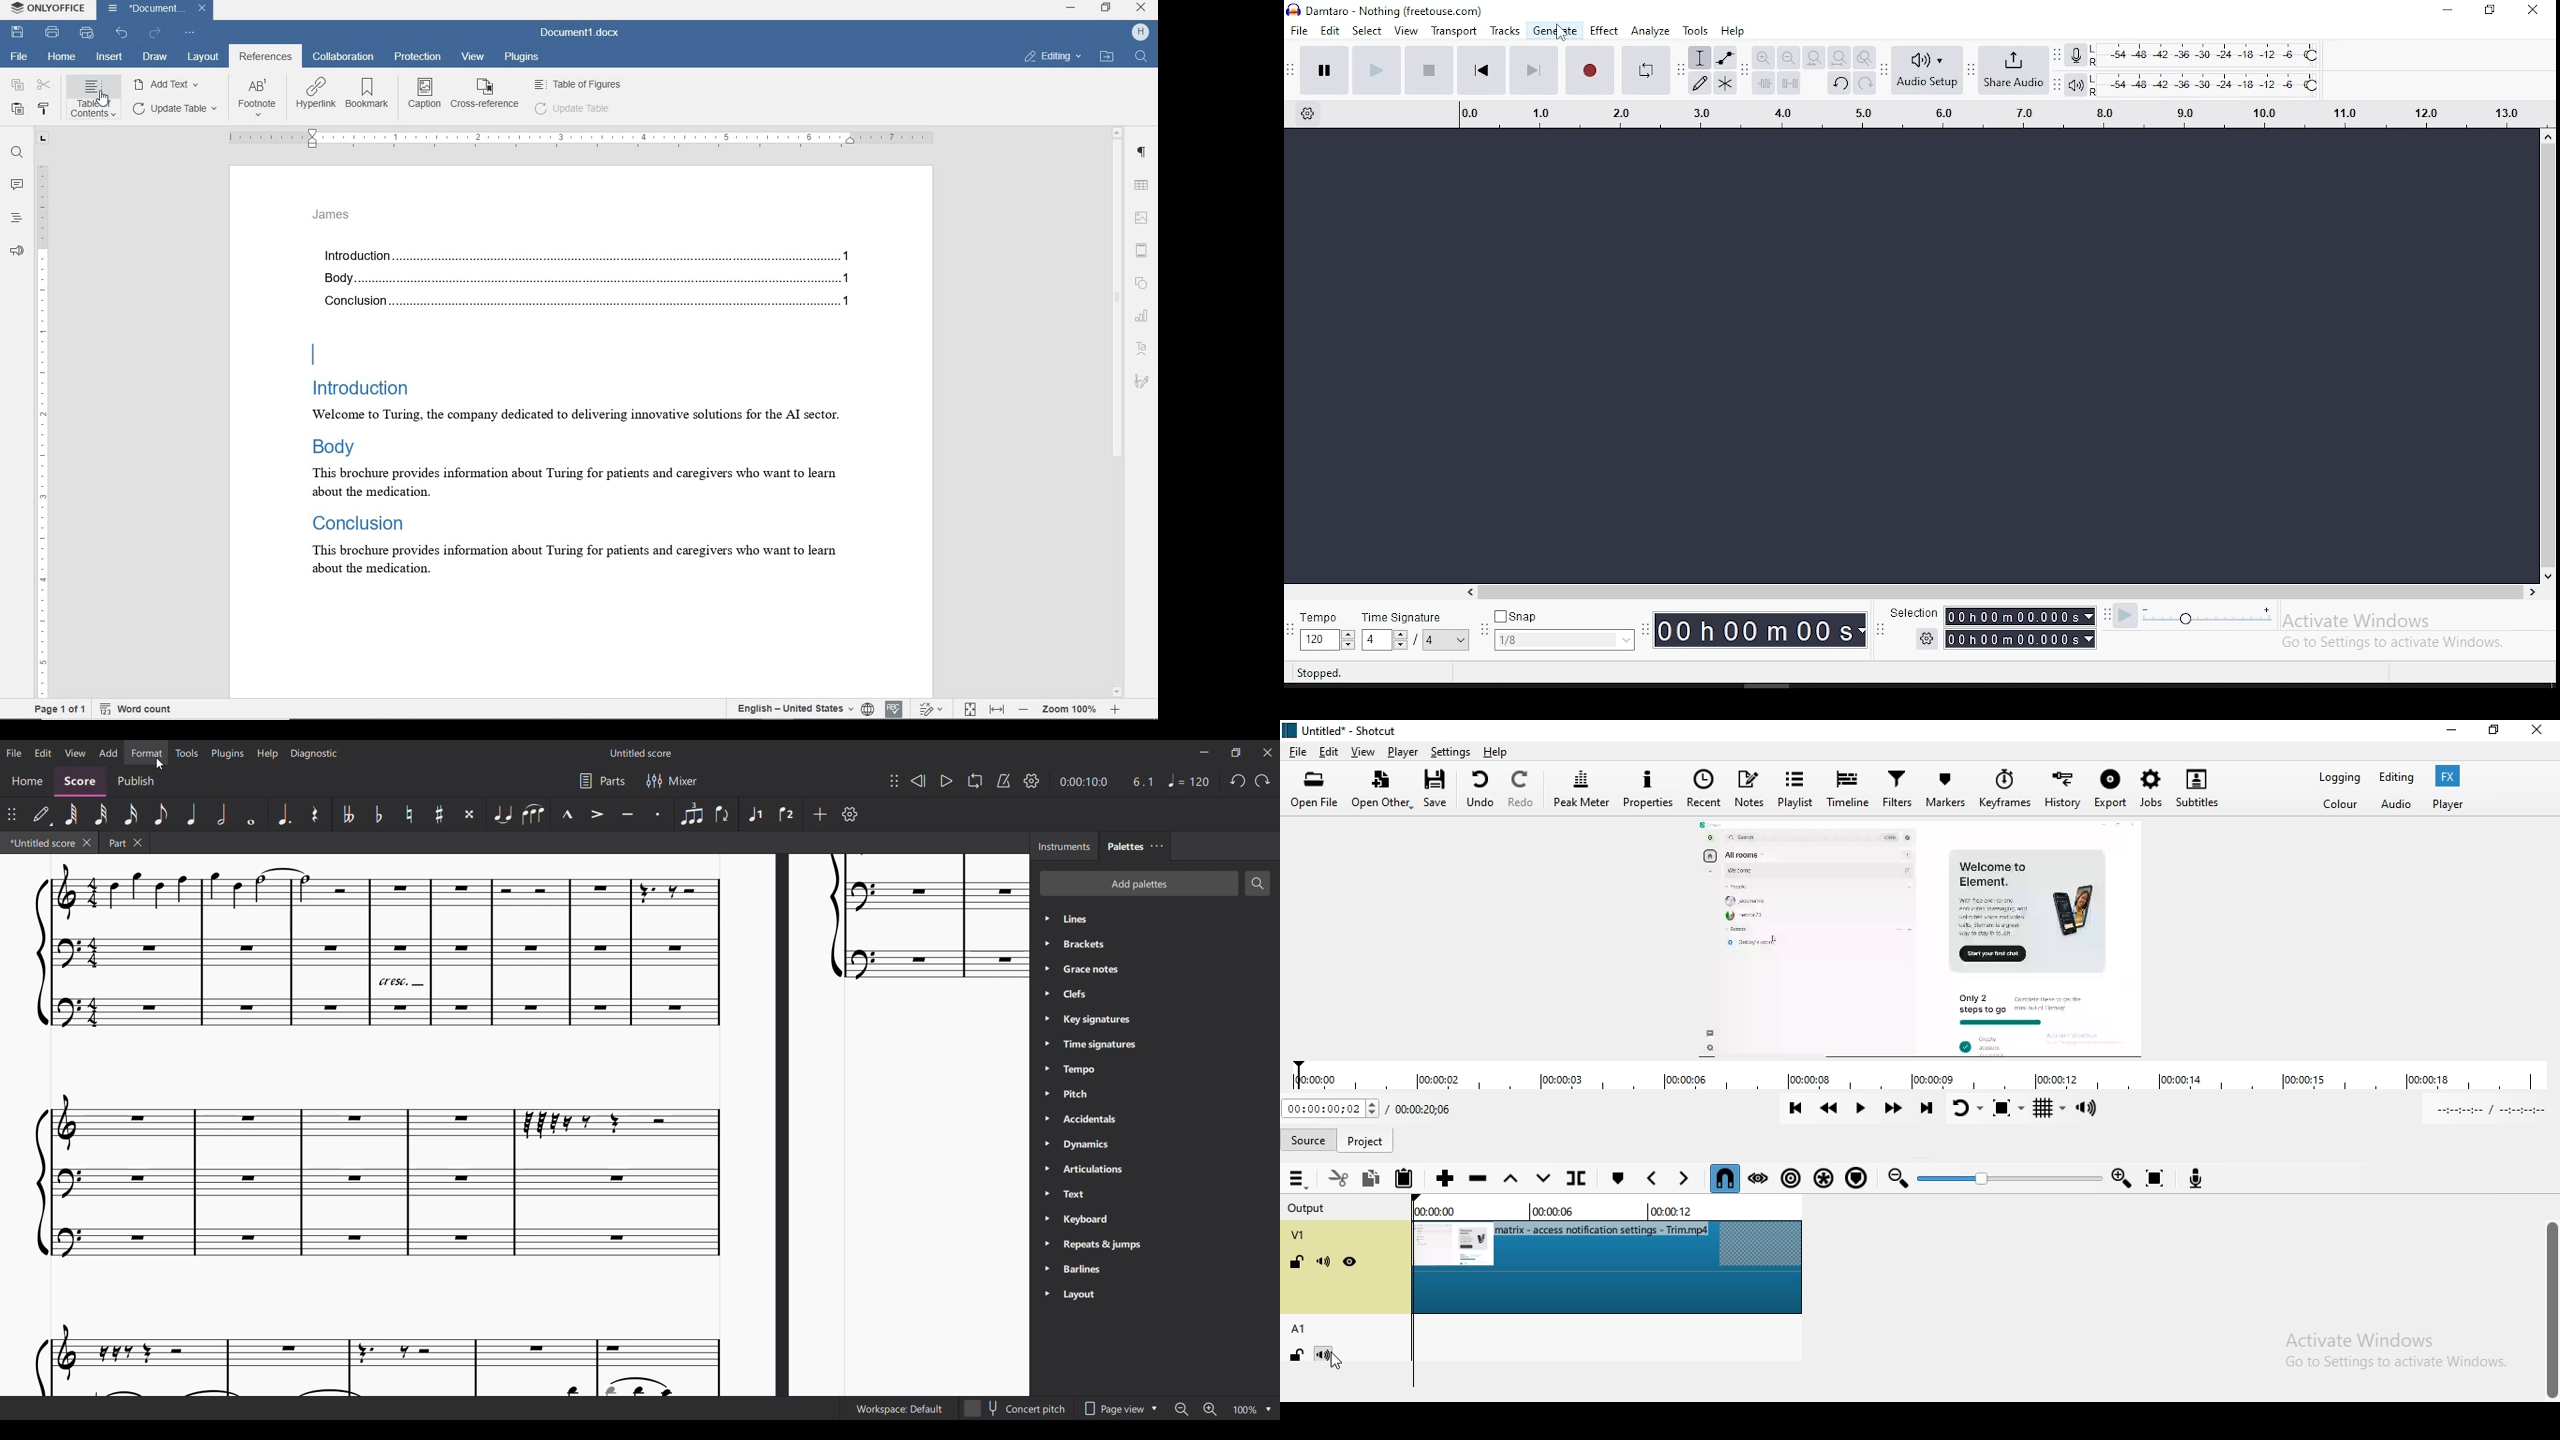  Describe the element at coordinates (1787, 83) in the screenshot. I see `silence audio signal` at that location.